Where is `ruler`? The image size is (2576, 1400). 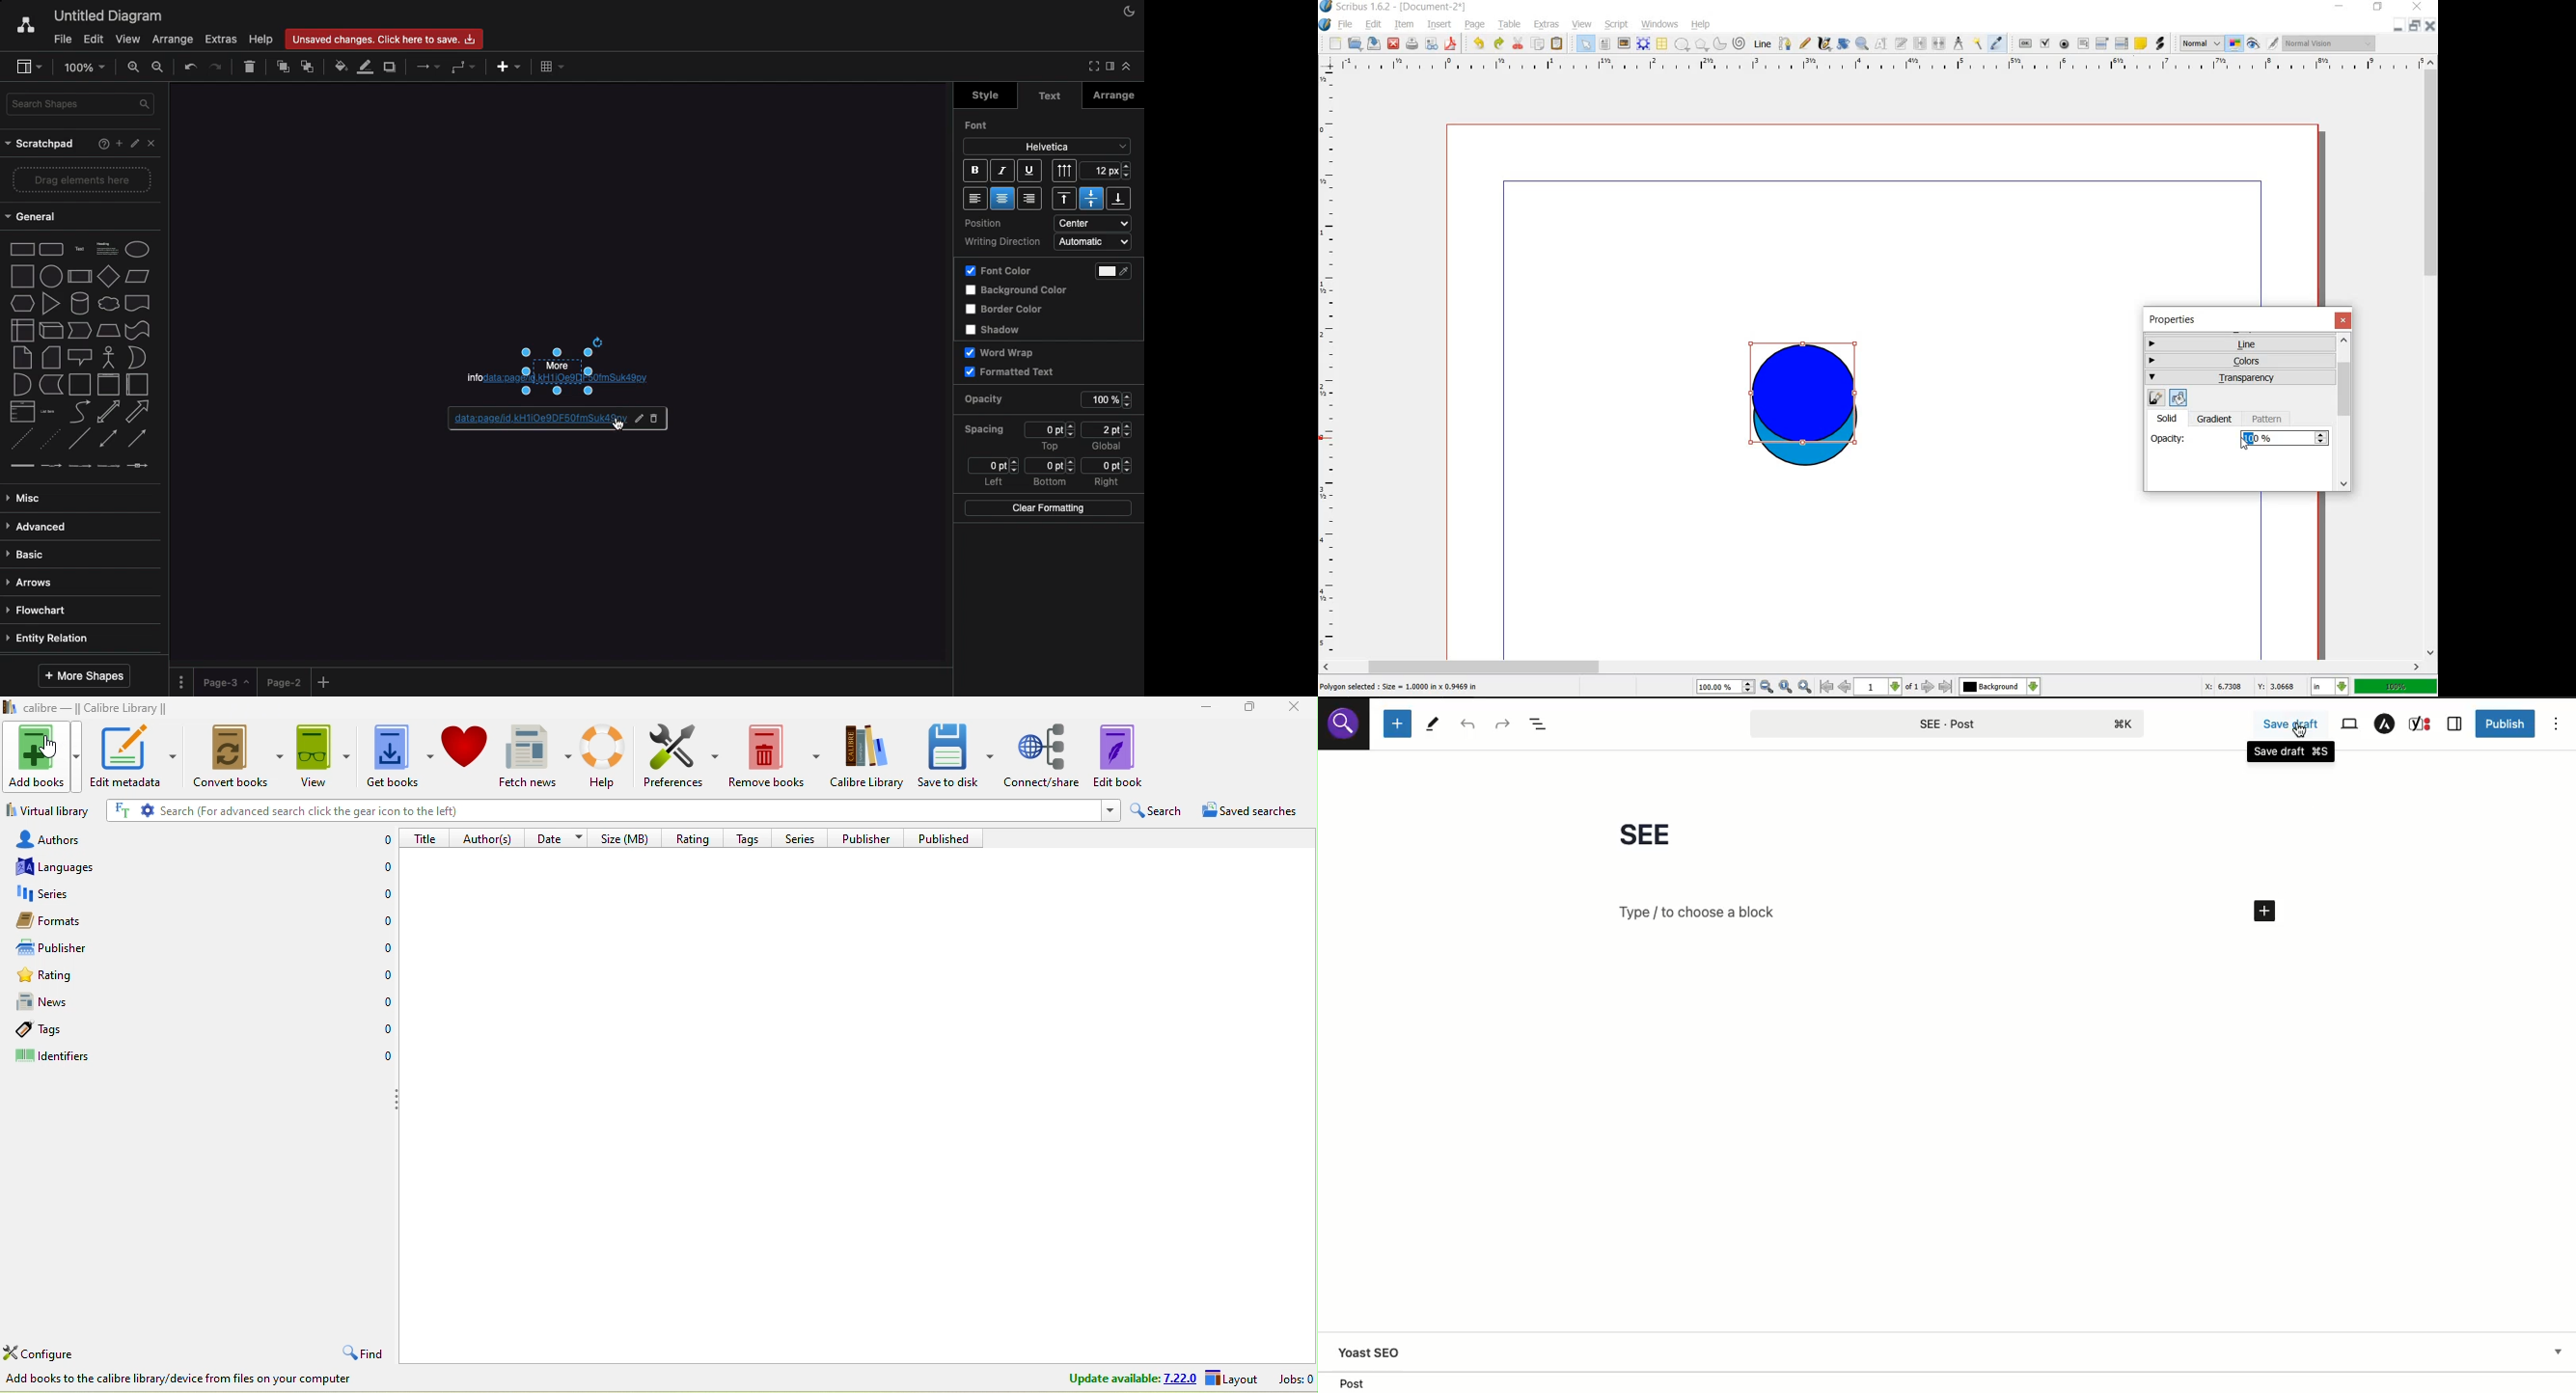 ruler is located at coordinates (1880, 67).